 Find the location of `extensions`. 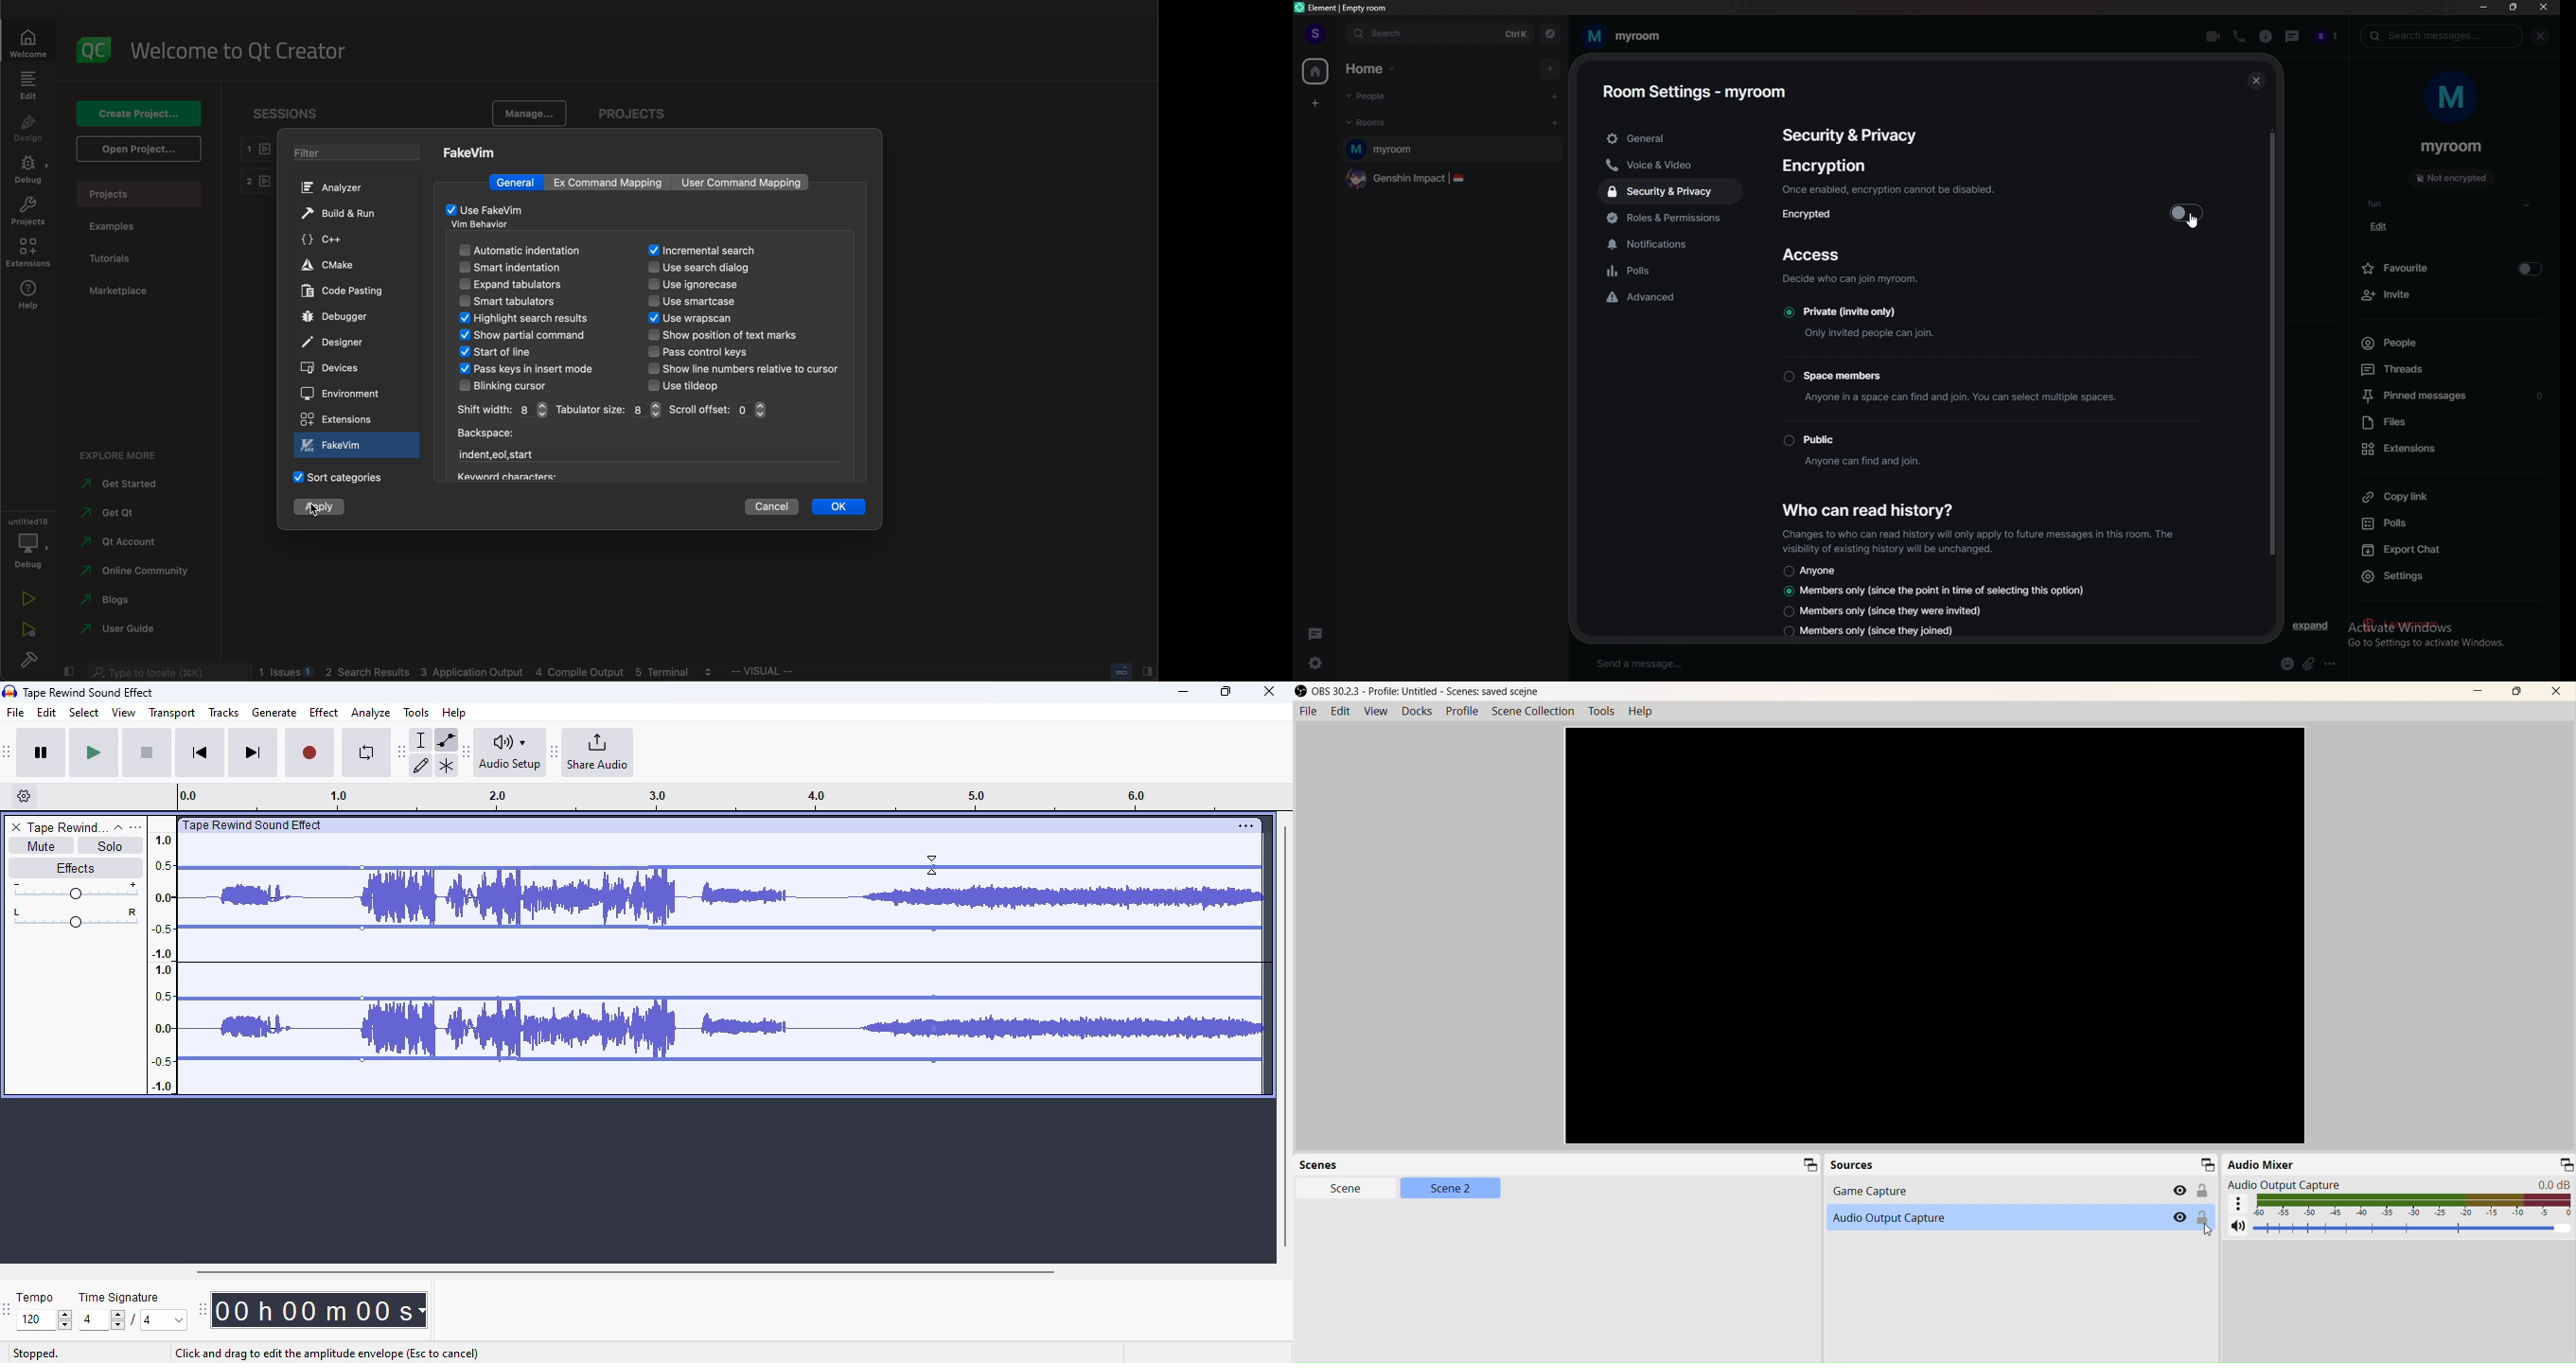

extensions is located at coordinates (337, 419).